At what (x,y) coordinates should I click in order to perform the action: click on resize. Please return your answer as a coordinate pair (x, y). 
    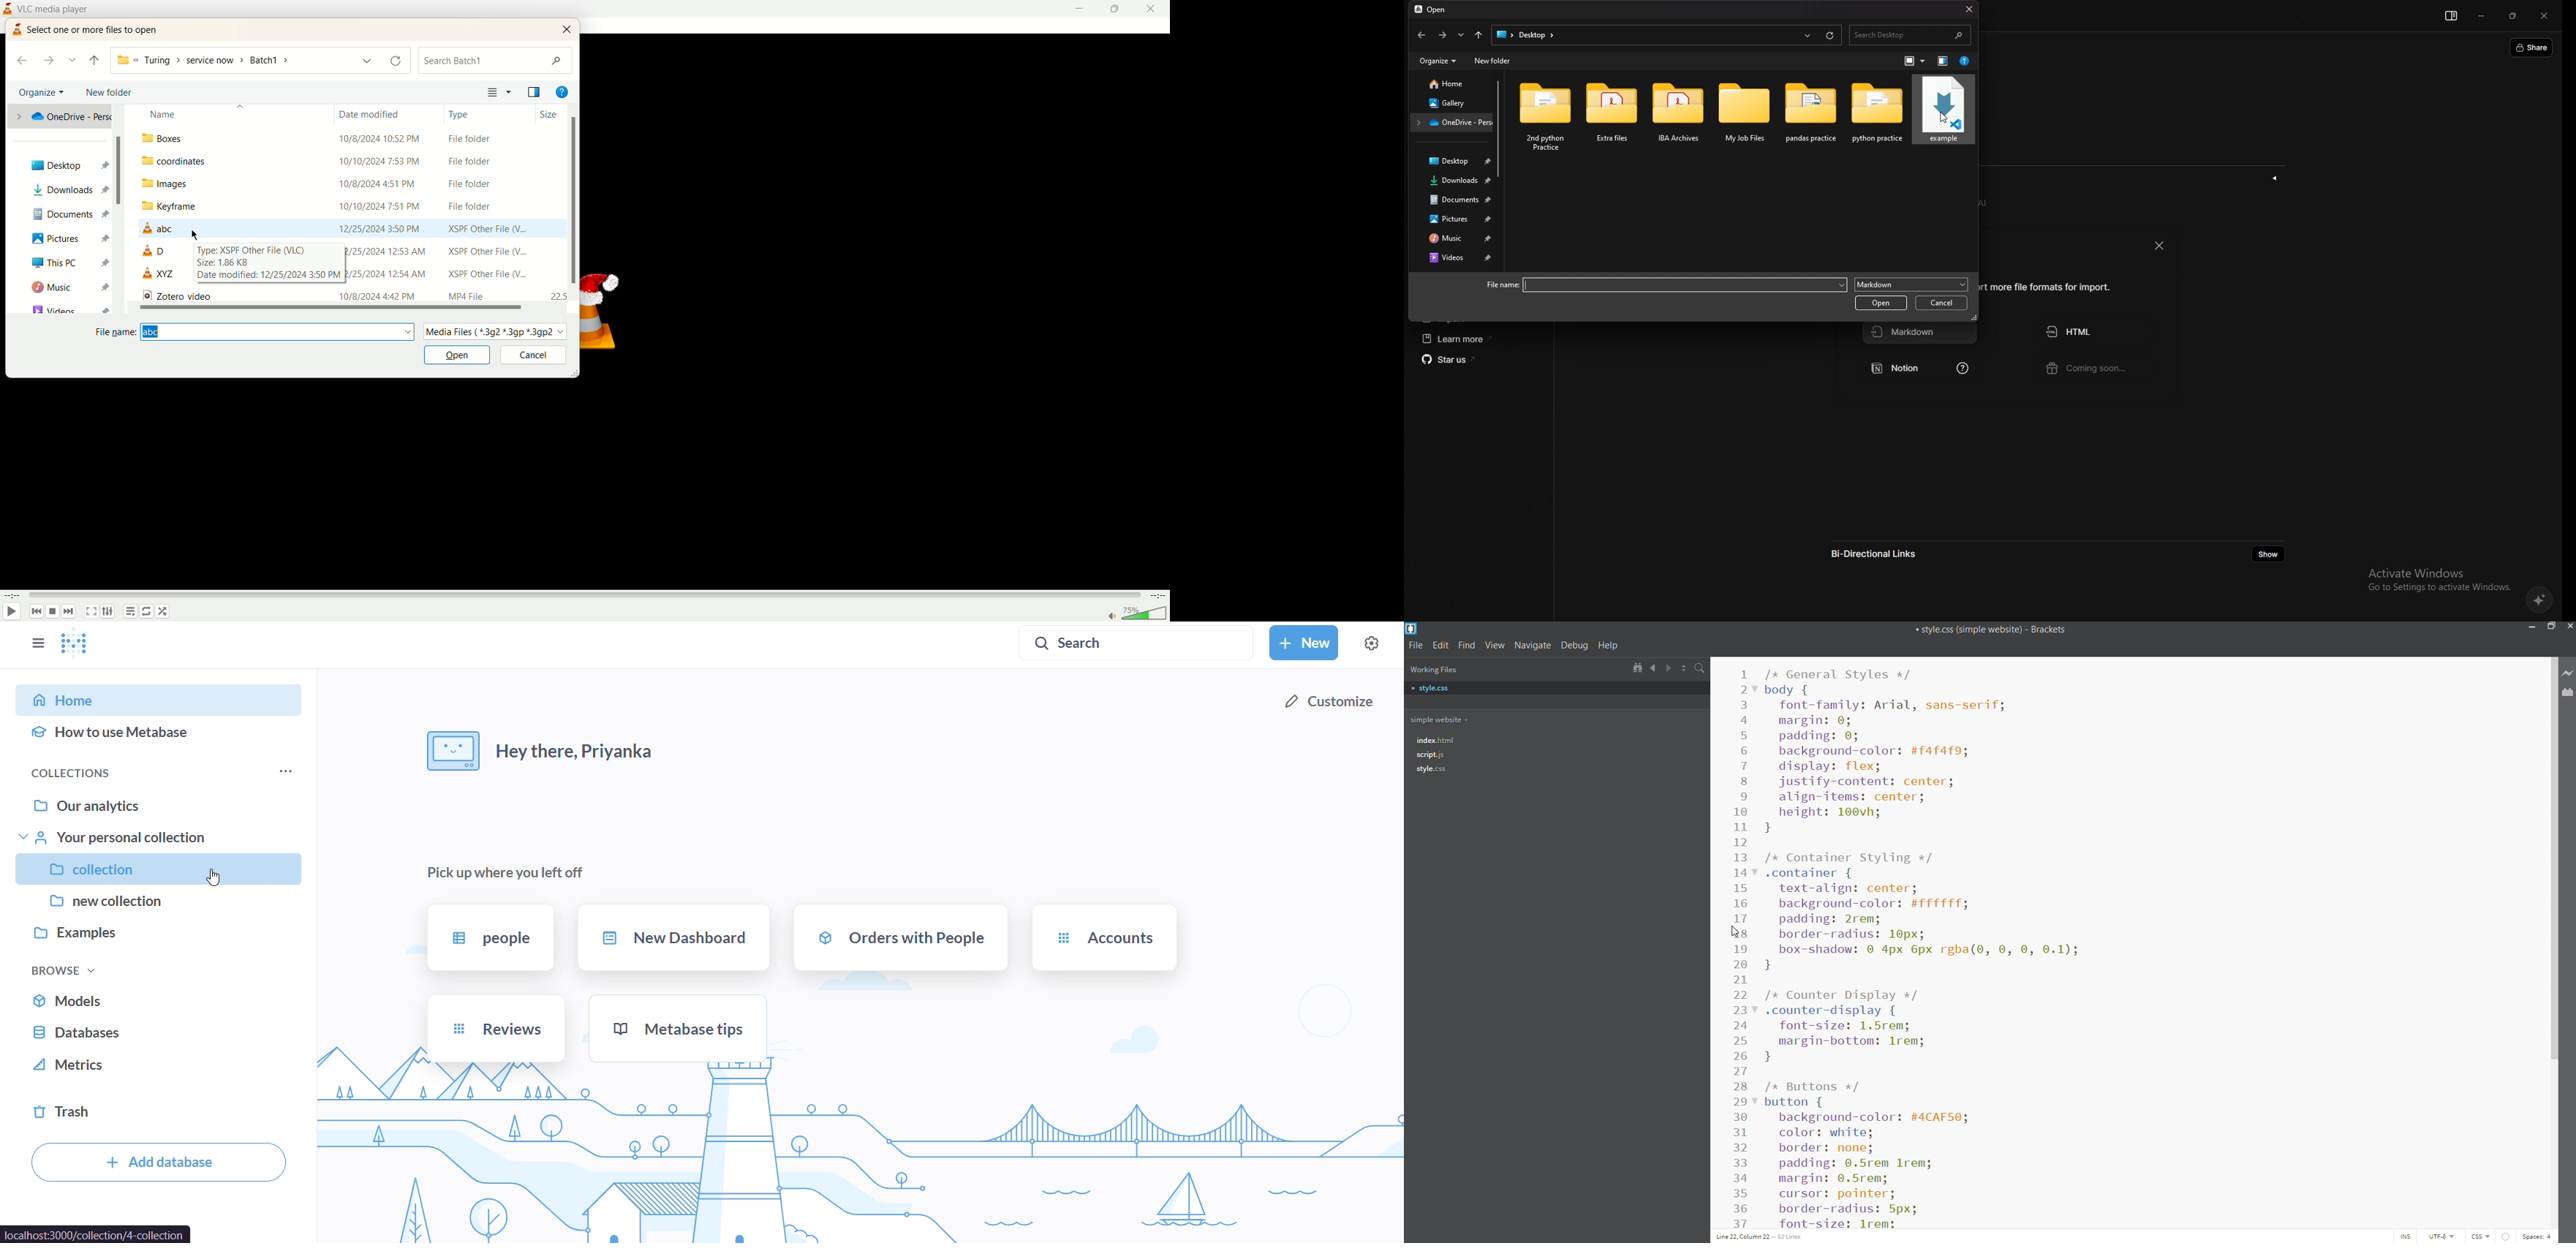
    Looking at the image, I should click on (2514, 16).